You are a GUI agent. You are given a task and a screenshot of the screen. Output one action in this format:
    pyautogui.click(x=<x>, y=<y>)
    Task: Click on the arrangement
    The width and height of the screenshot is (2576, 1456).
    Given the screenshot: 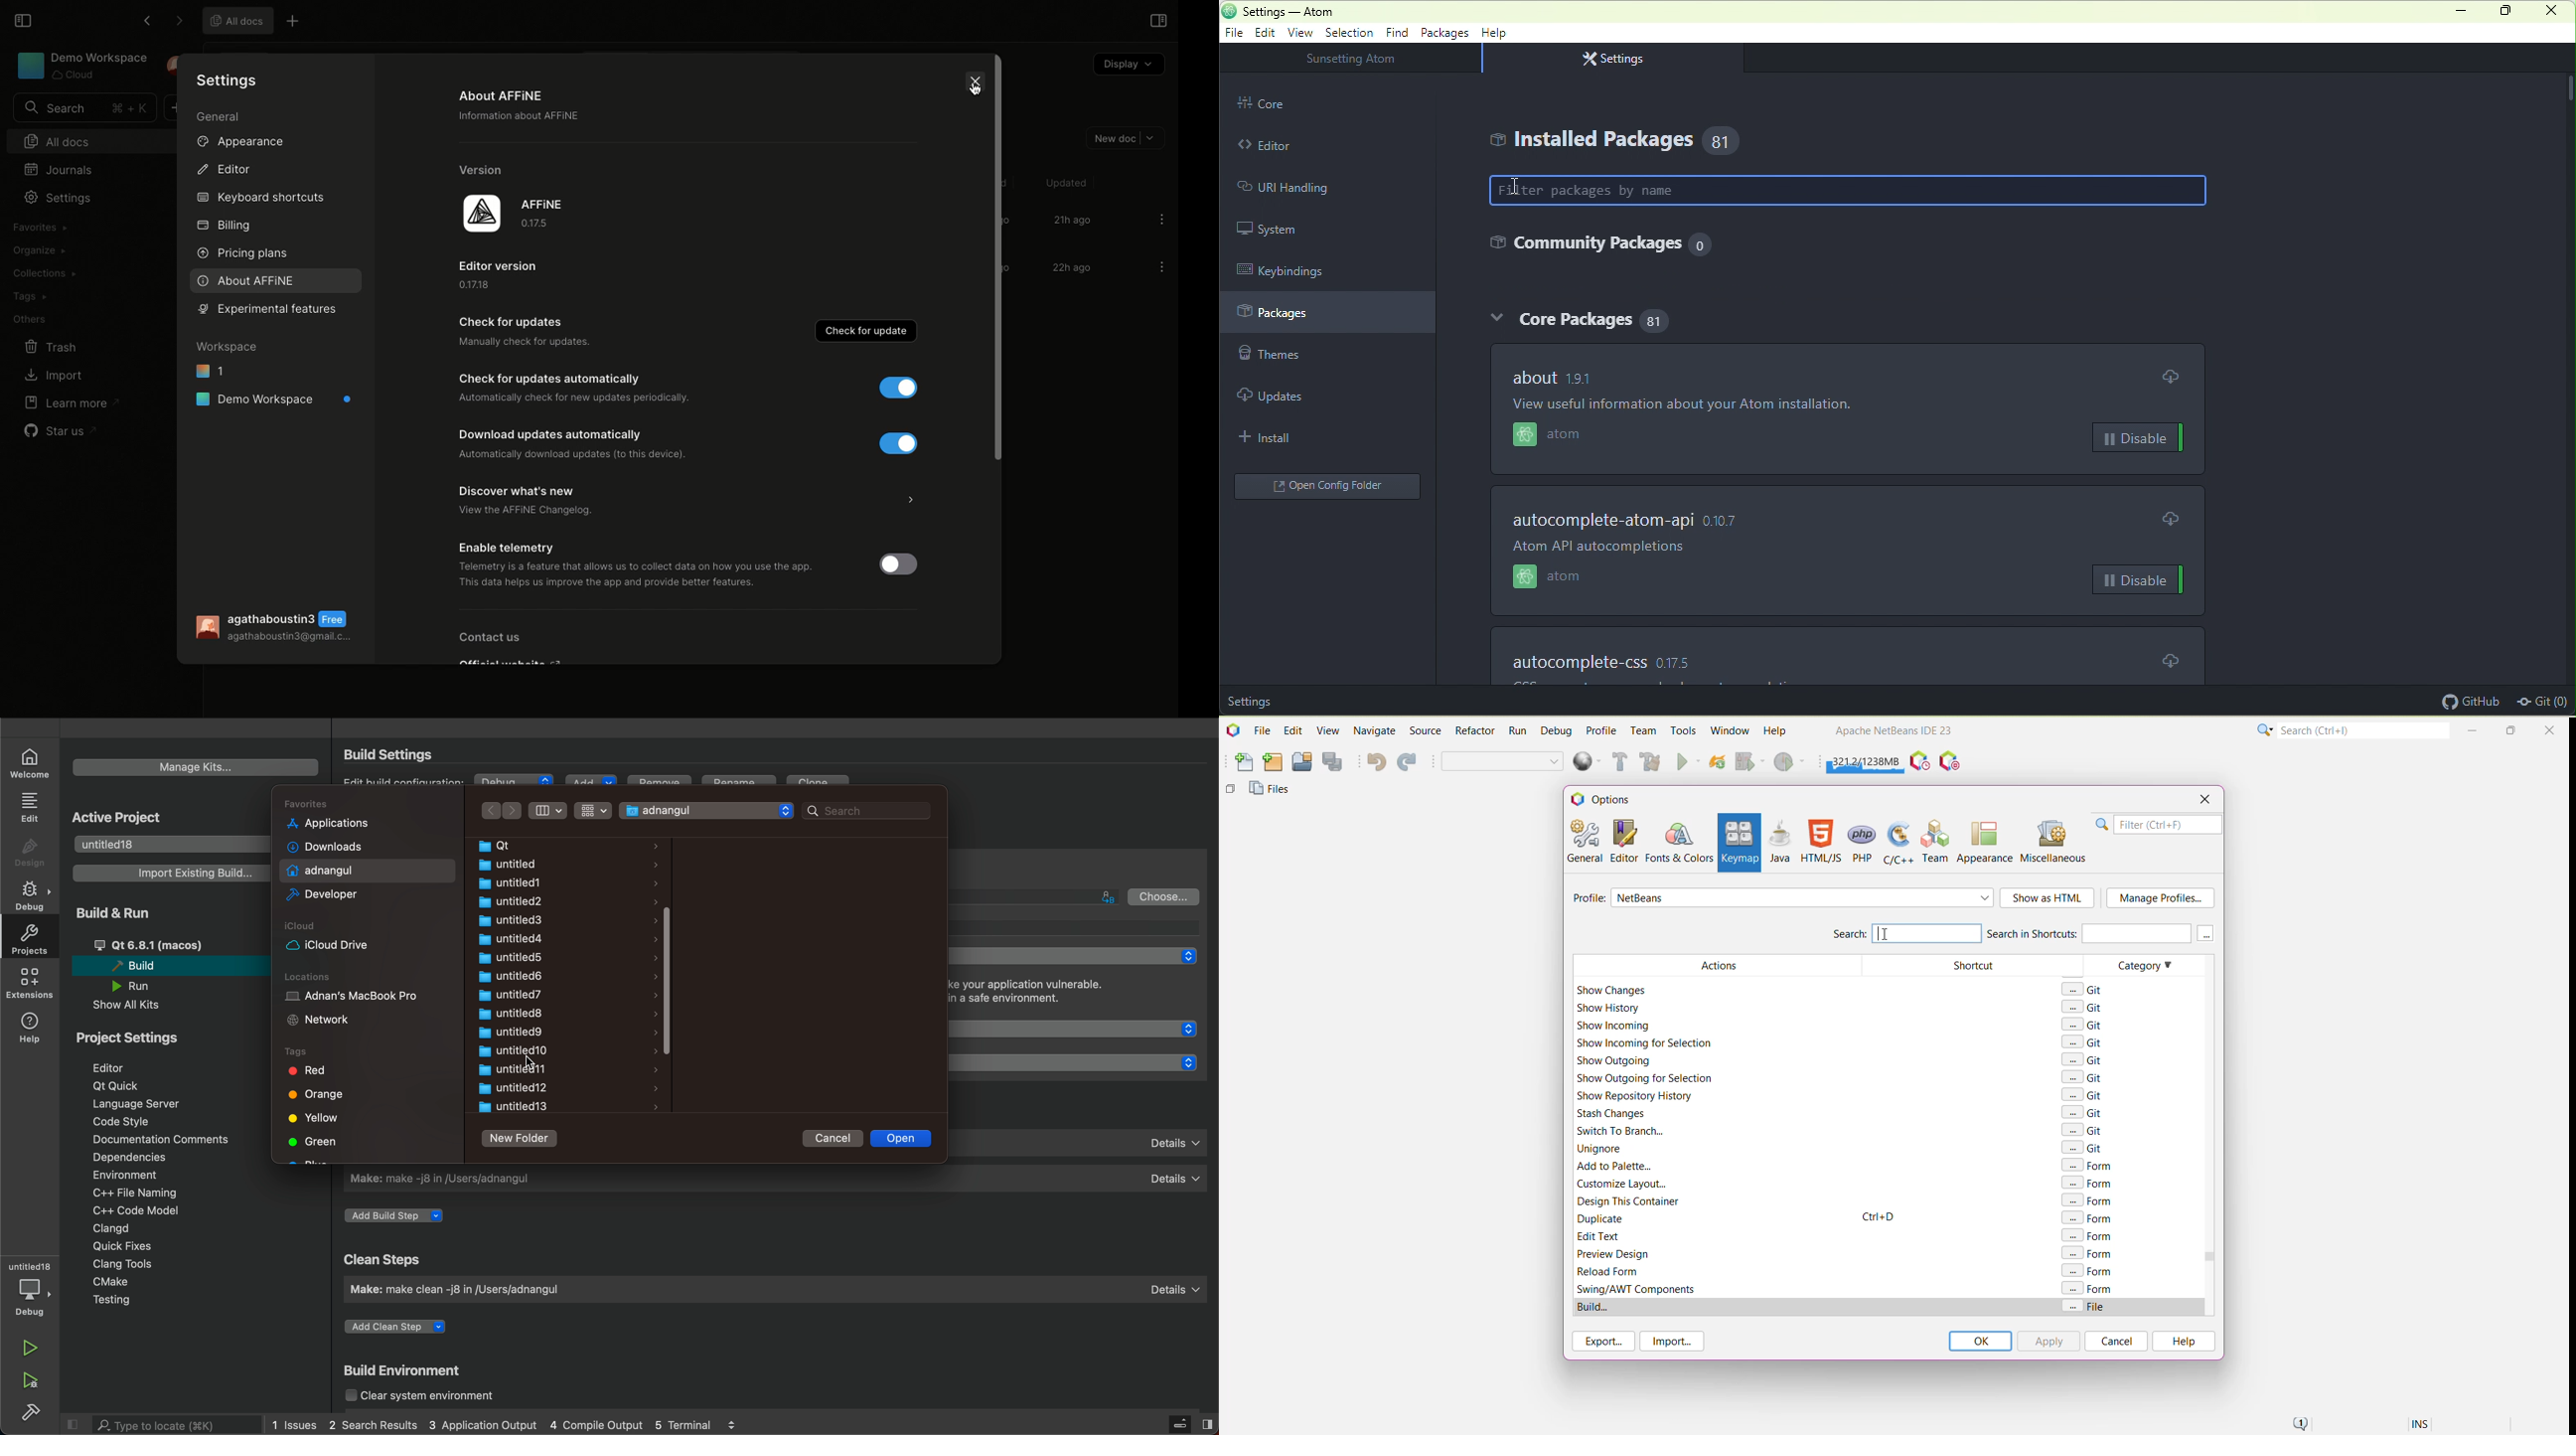 What is the action you would take?
    pyautogui.click(x=545, y=810)
    